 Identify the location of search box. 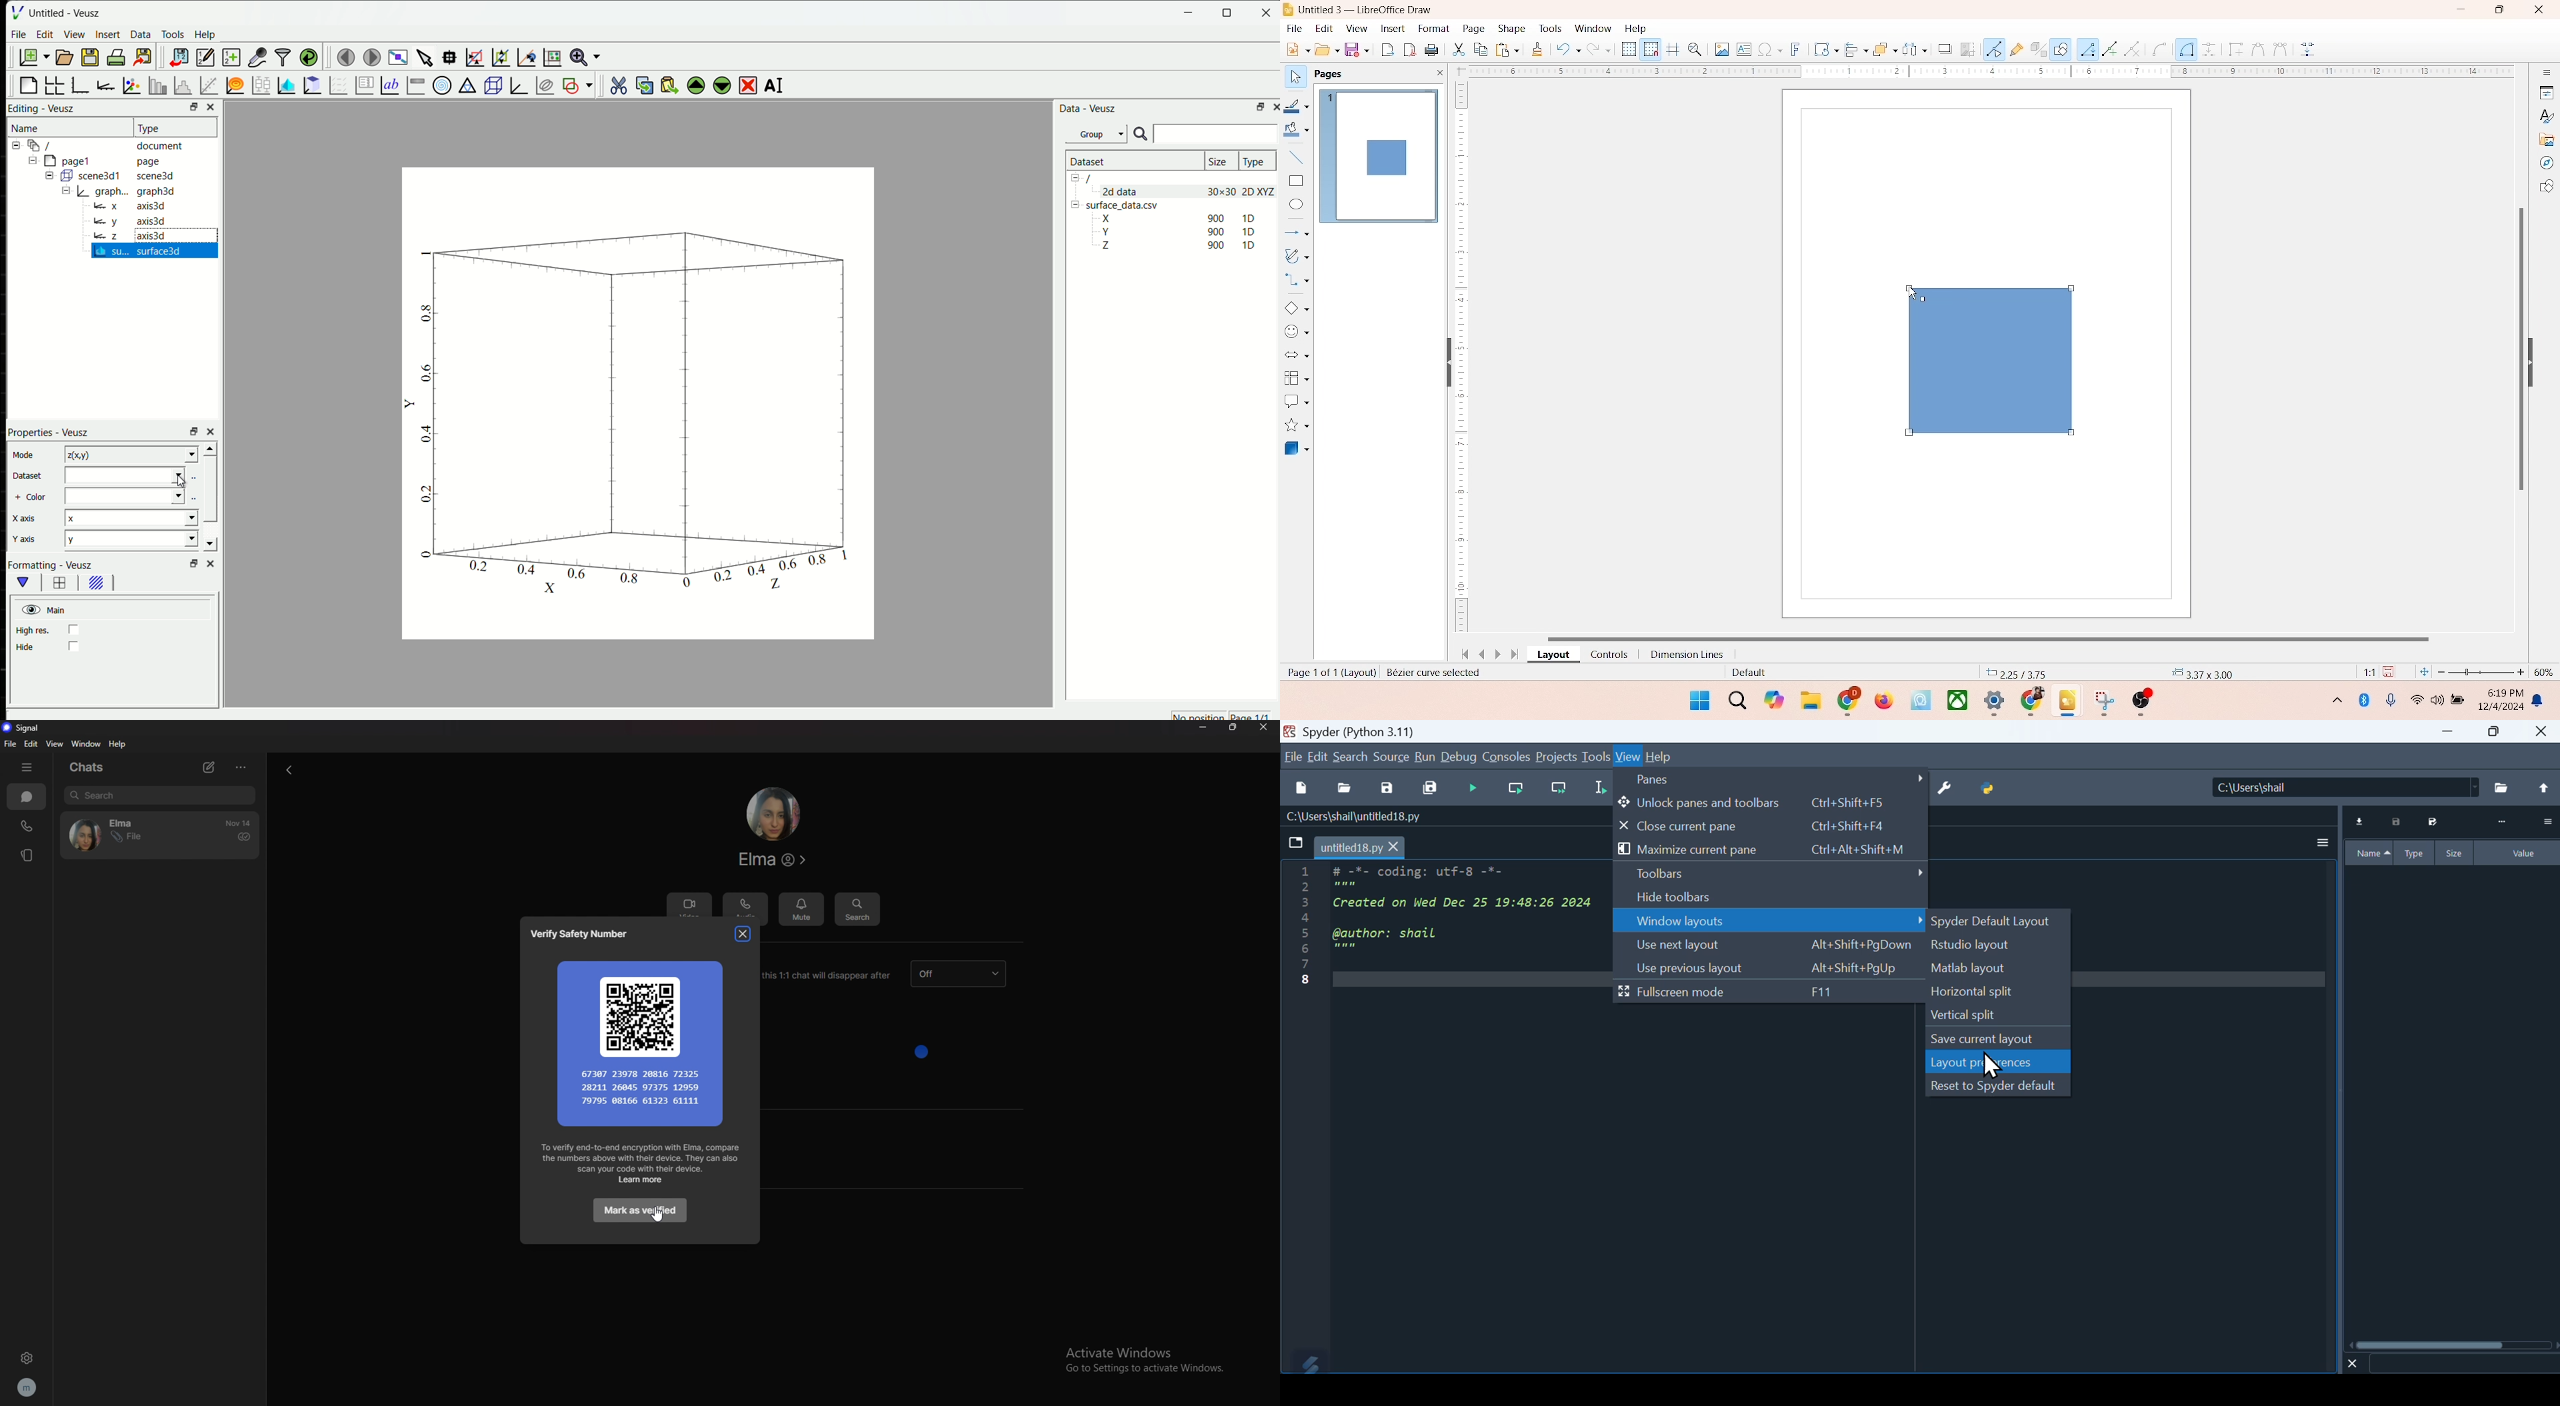
(1215, 134).